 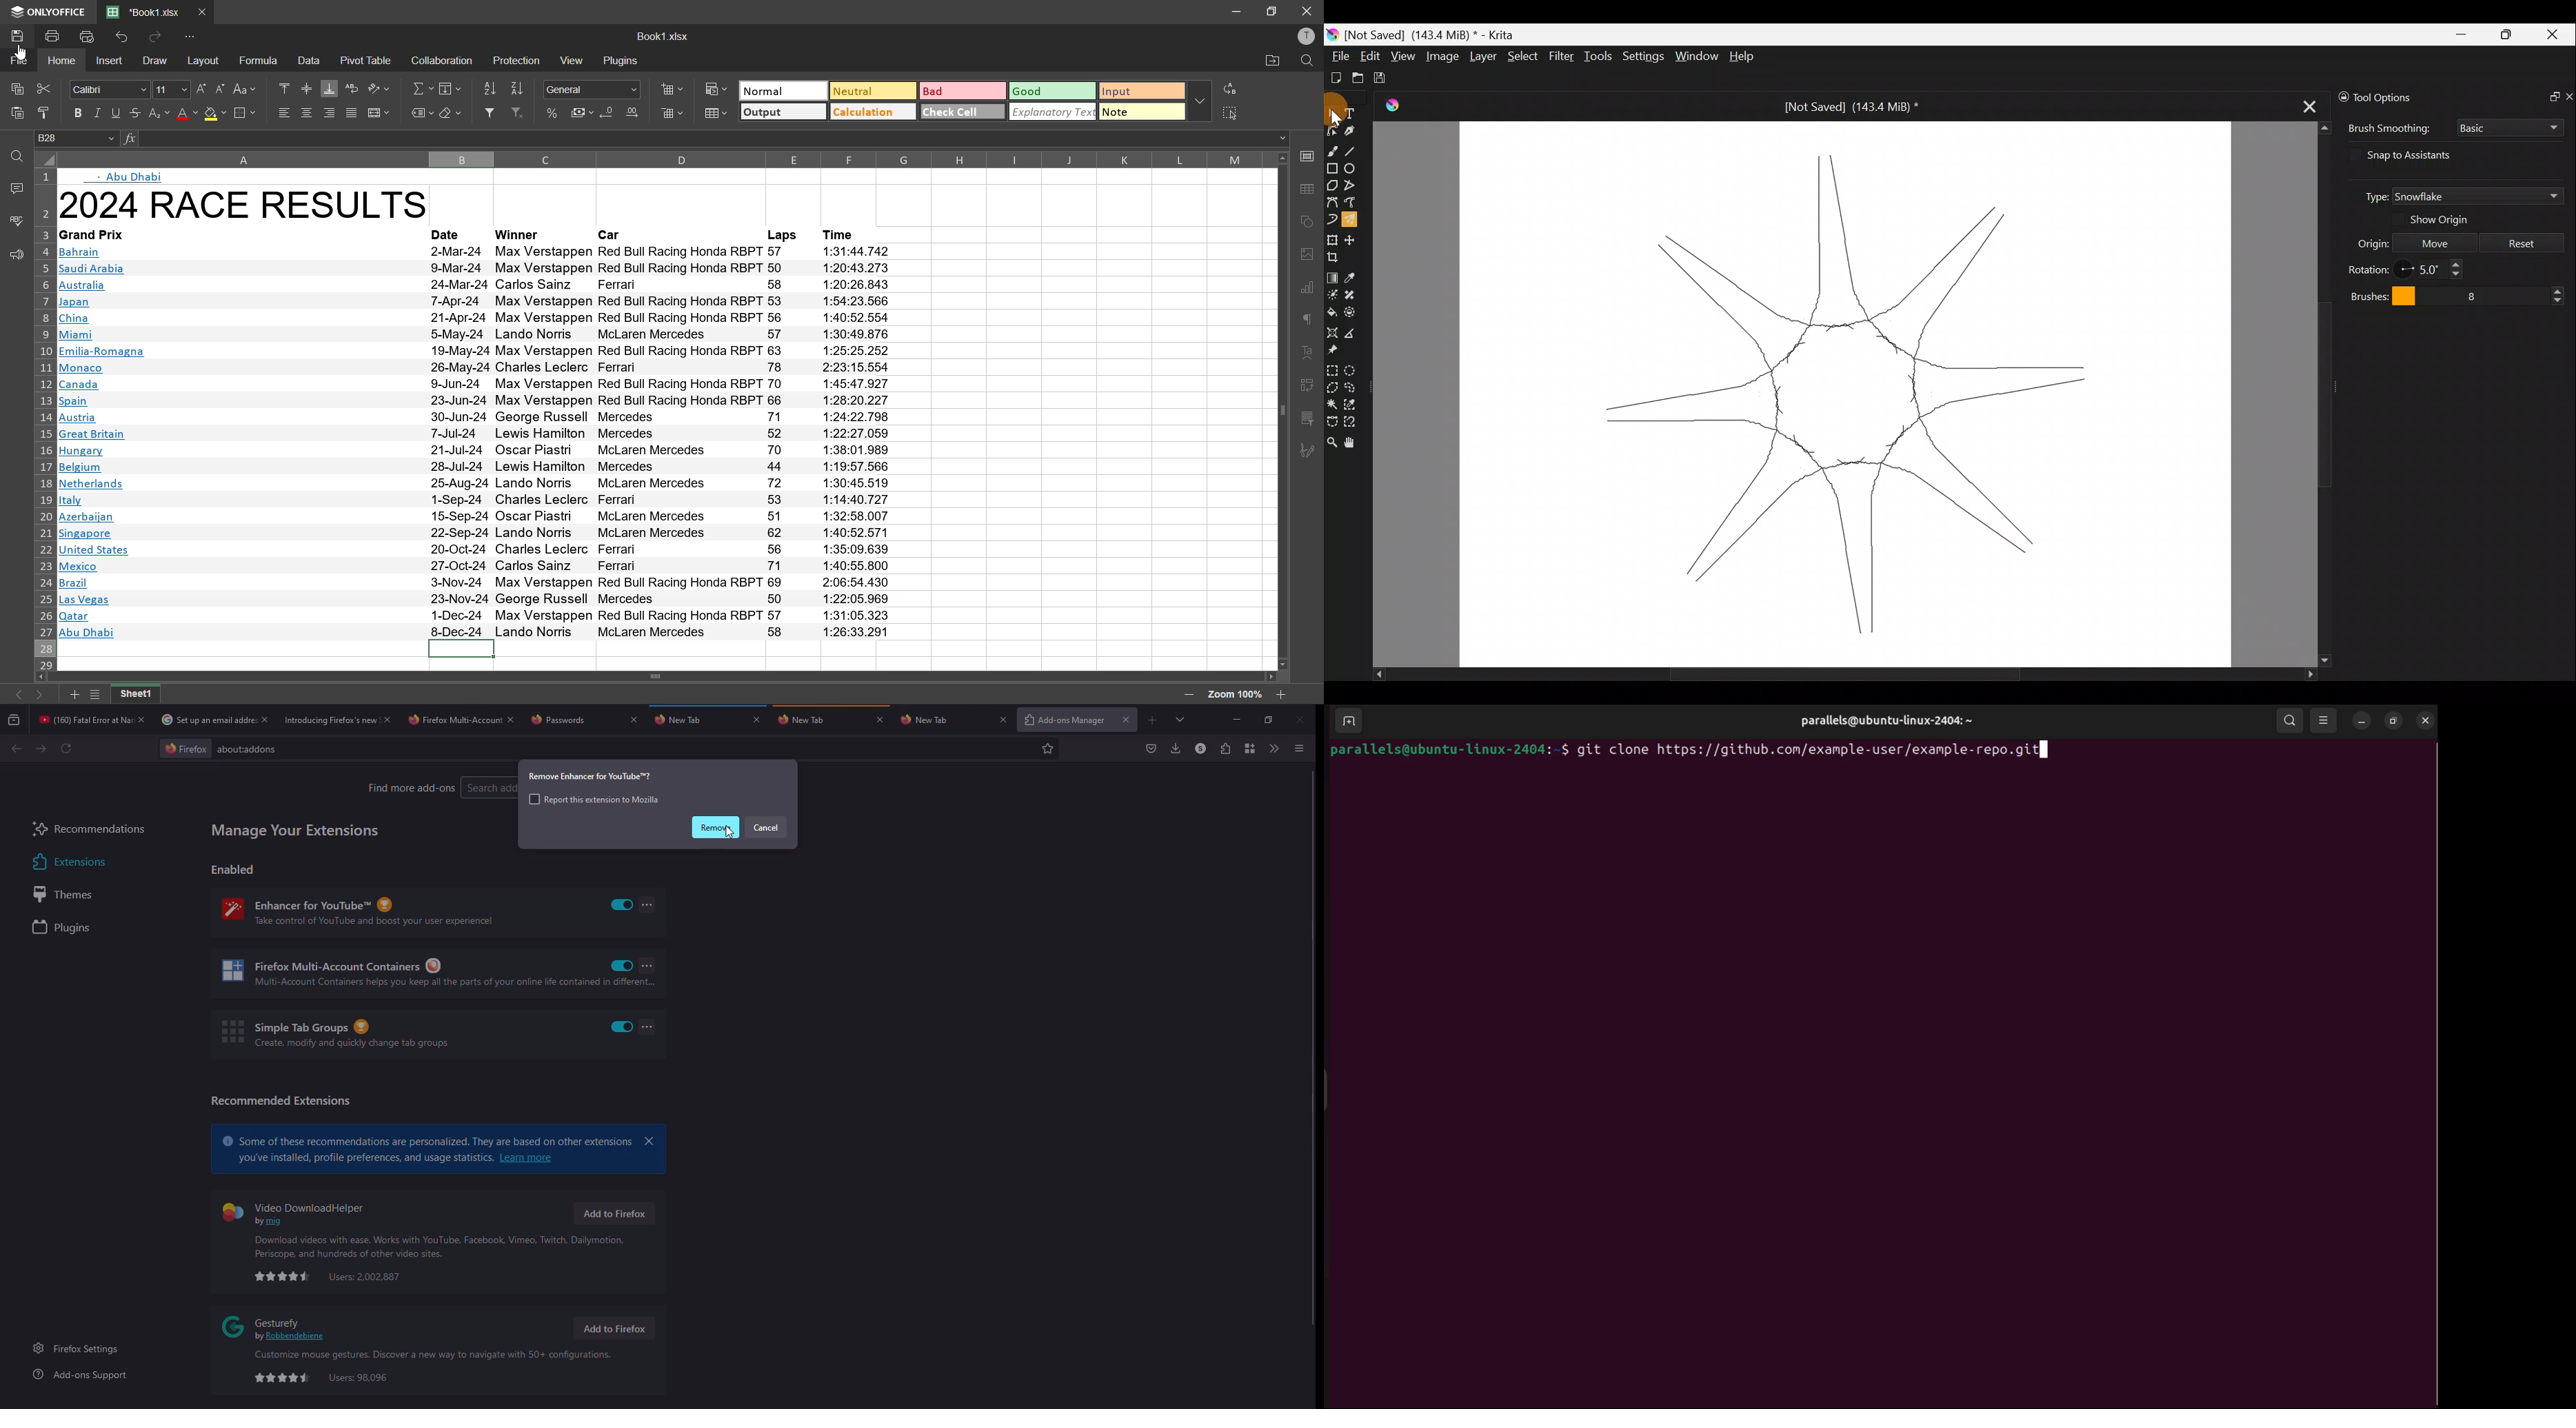 I want to click on Magnetic curve selection tool, so click(x=1356, y=422).